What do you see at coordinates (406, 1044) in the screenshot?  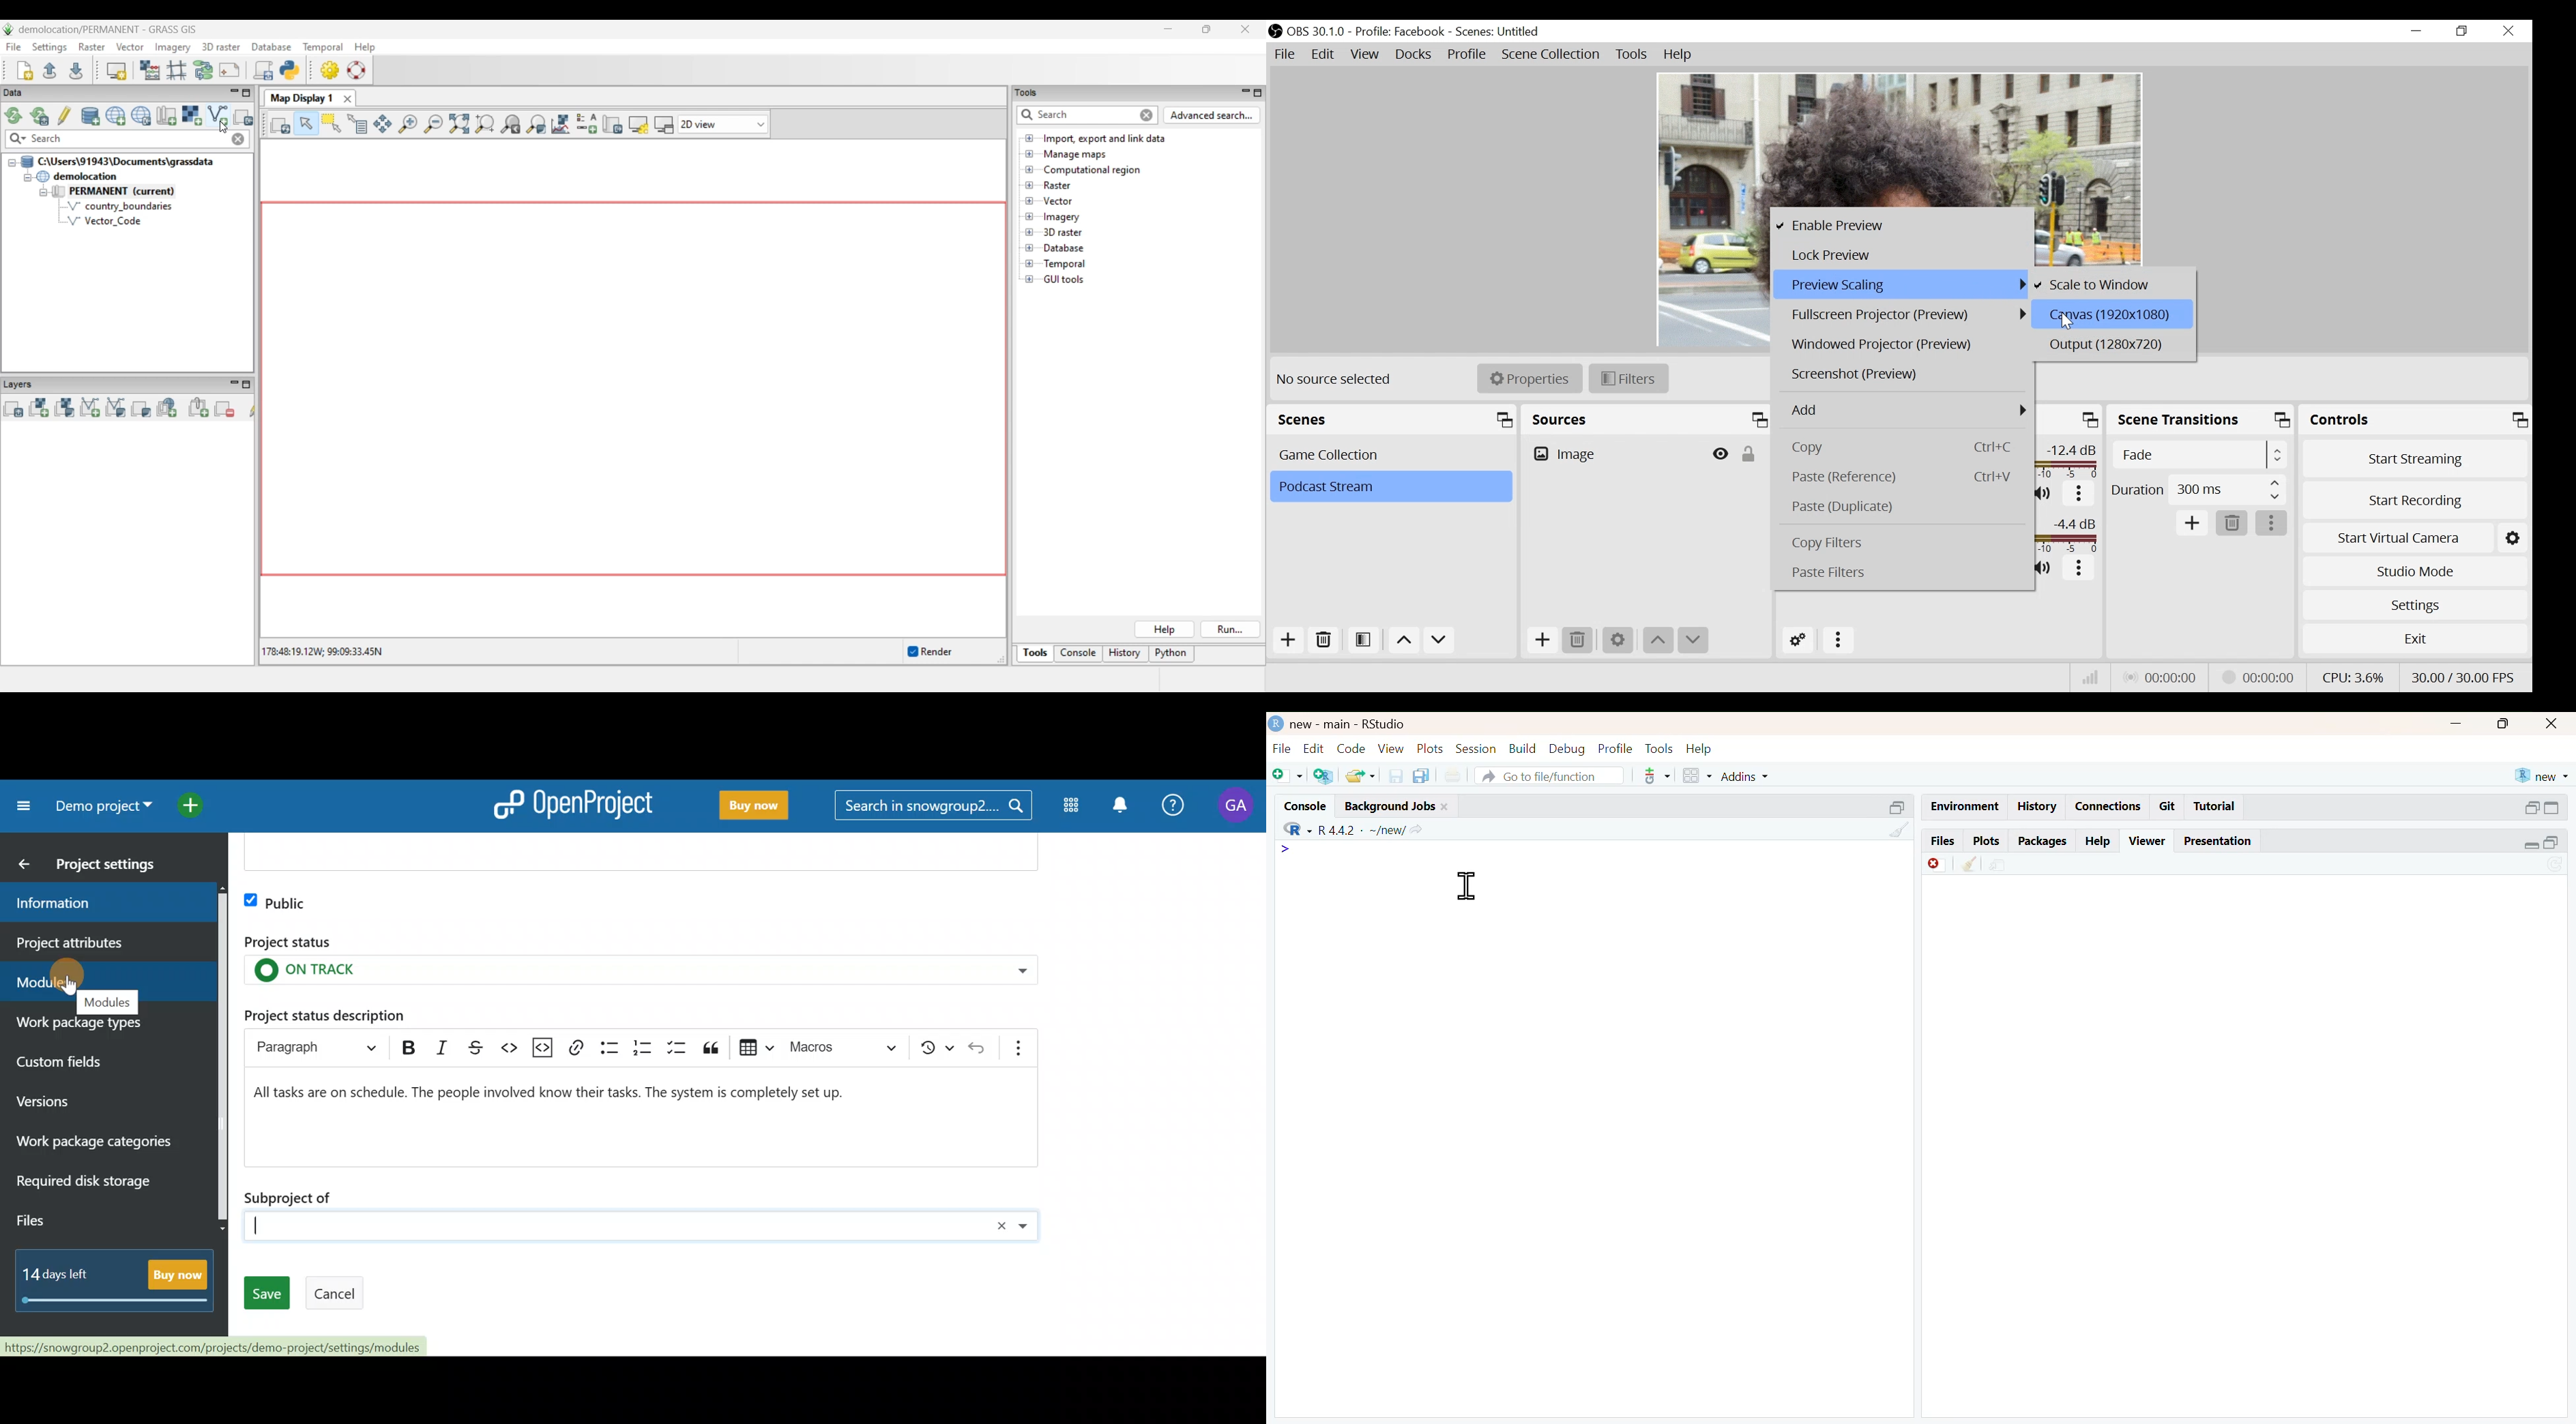 I see `Bold` at bounding box center [406, 1044].